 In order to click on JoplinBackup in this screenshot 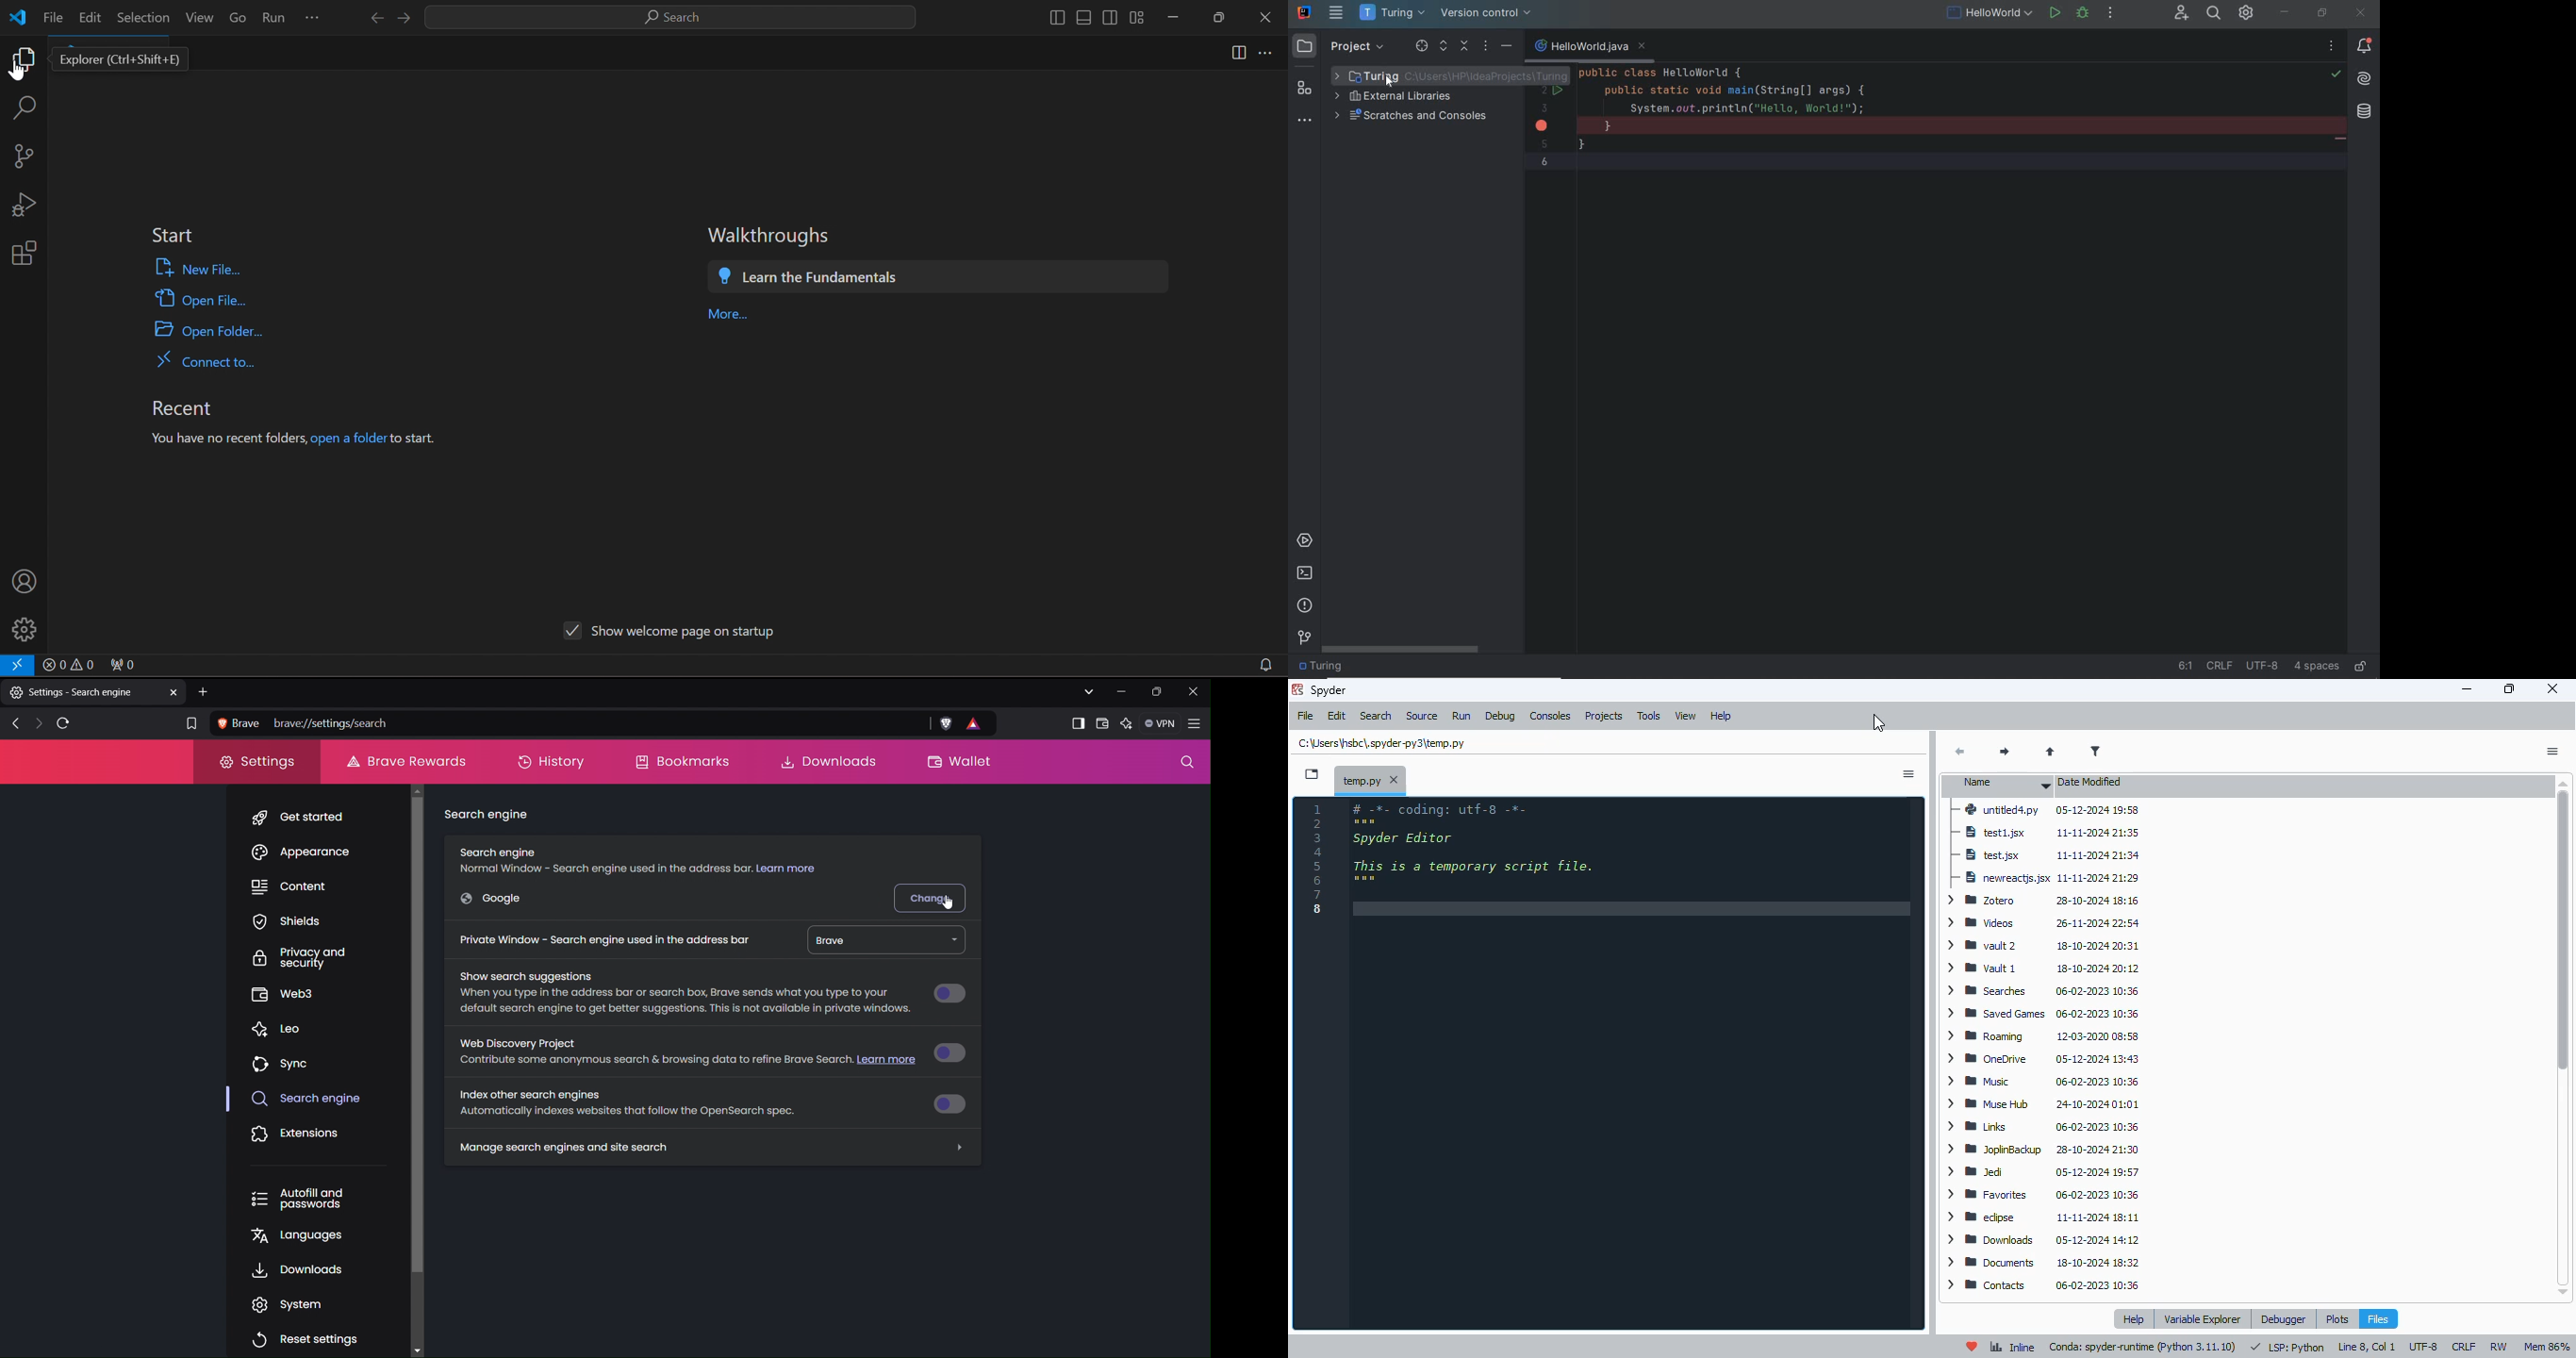, I will do `click(2044, 1149)`.